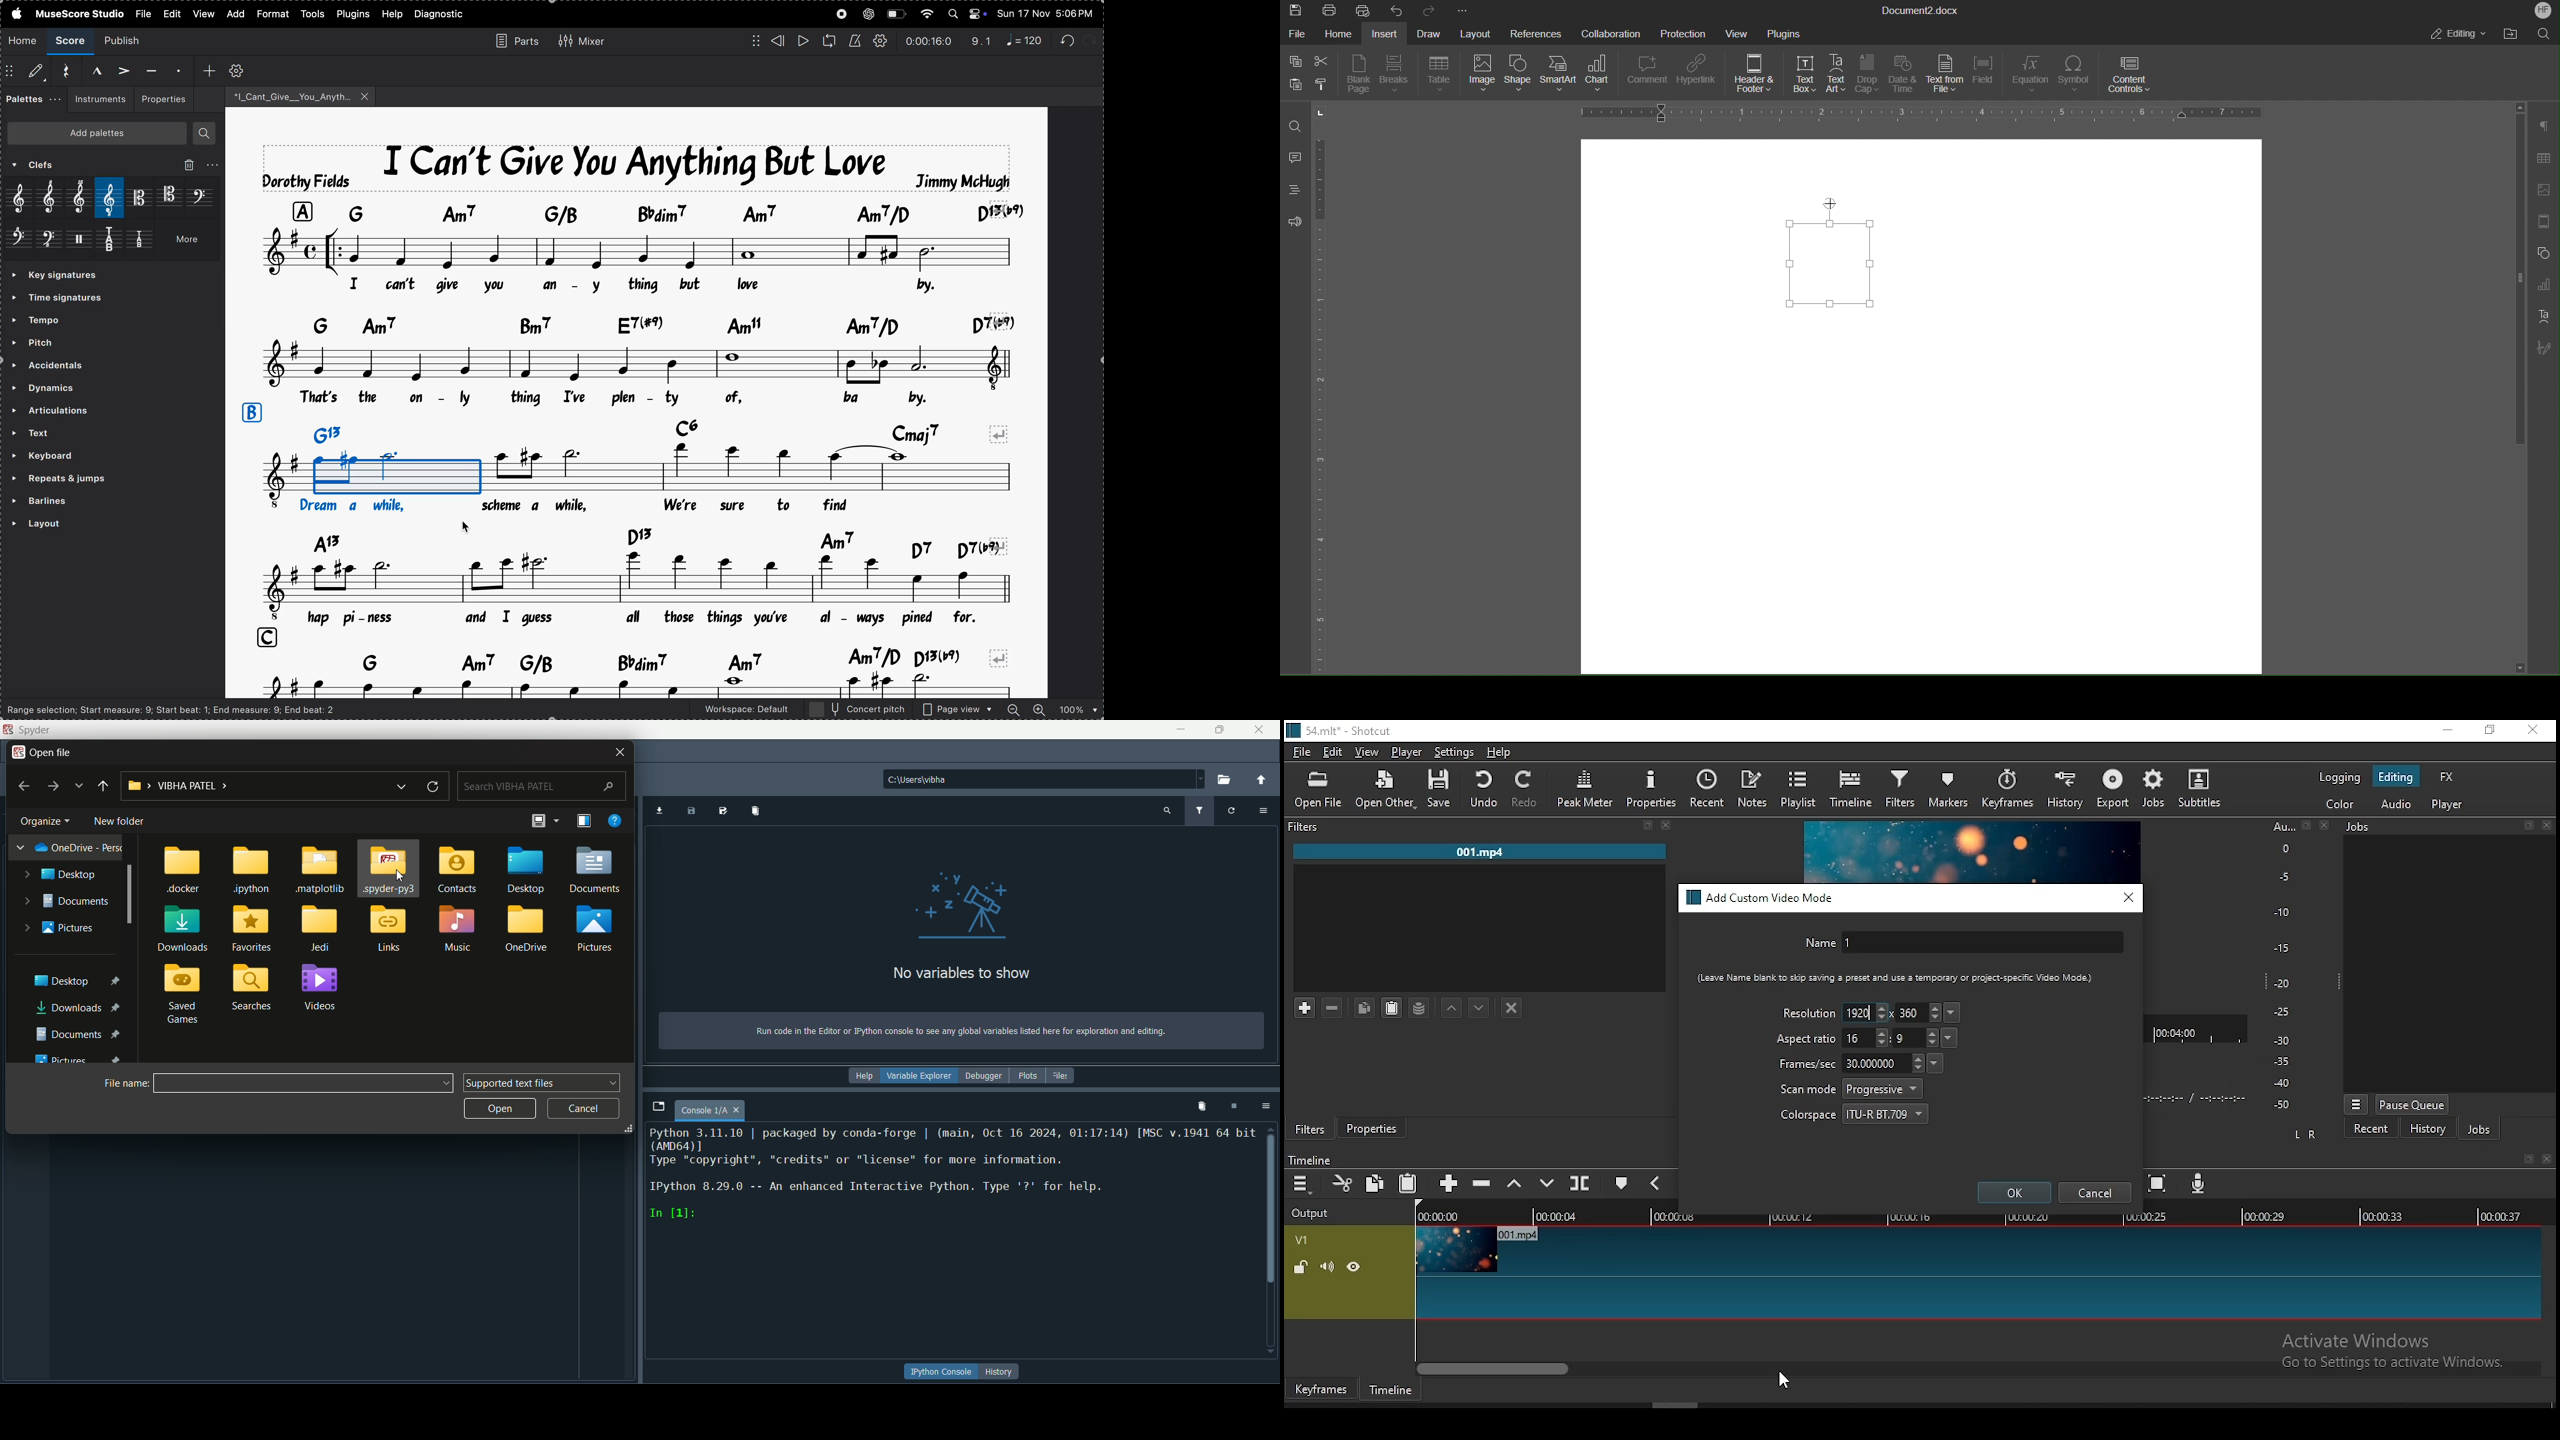 The image size is (2576, 1456). I want to click on Content Controls, so click(2131, 74).